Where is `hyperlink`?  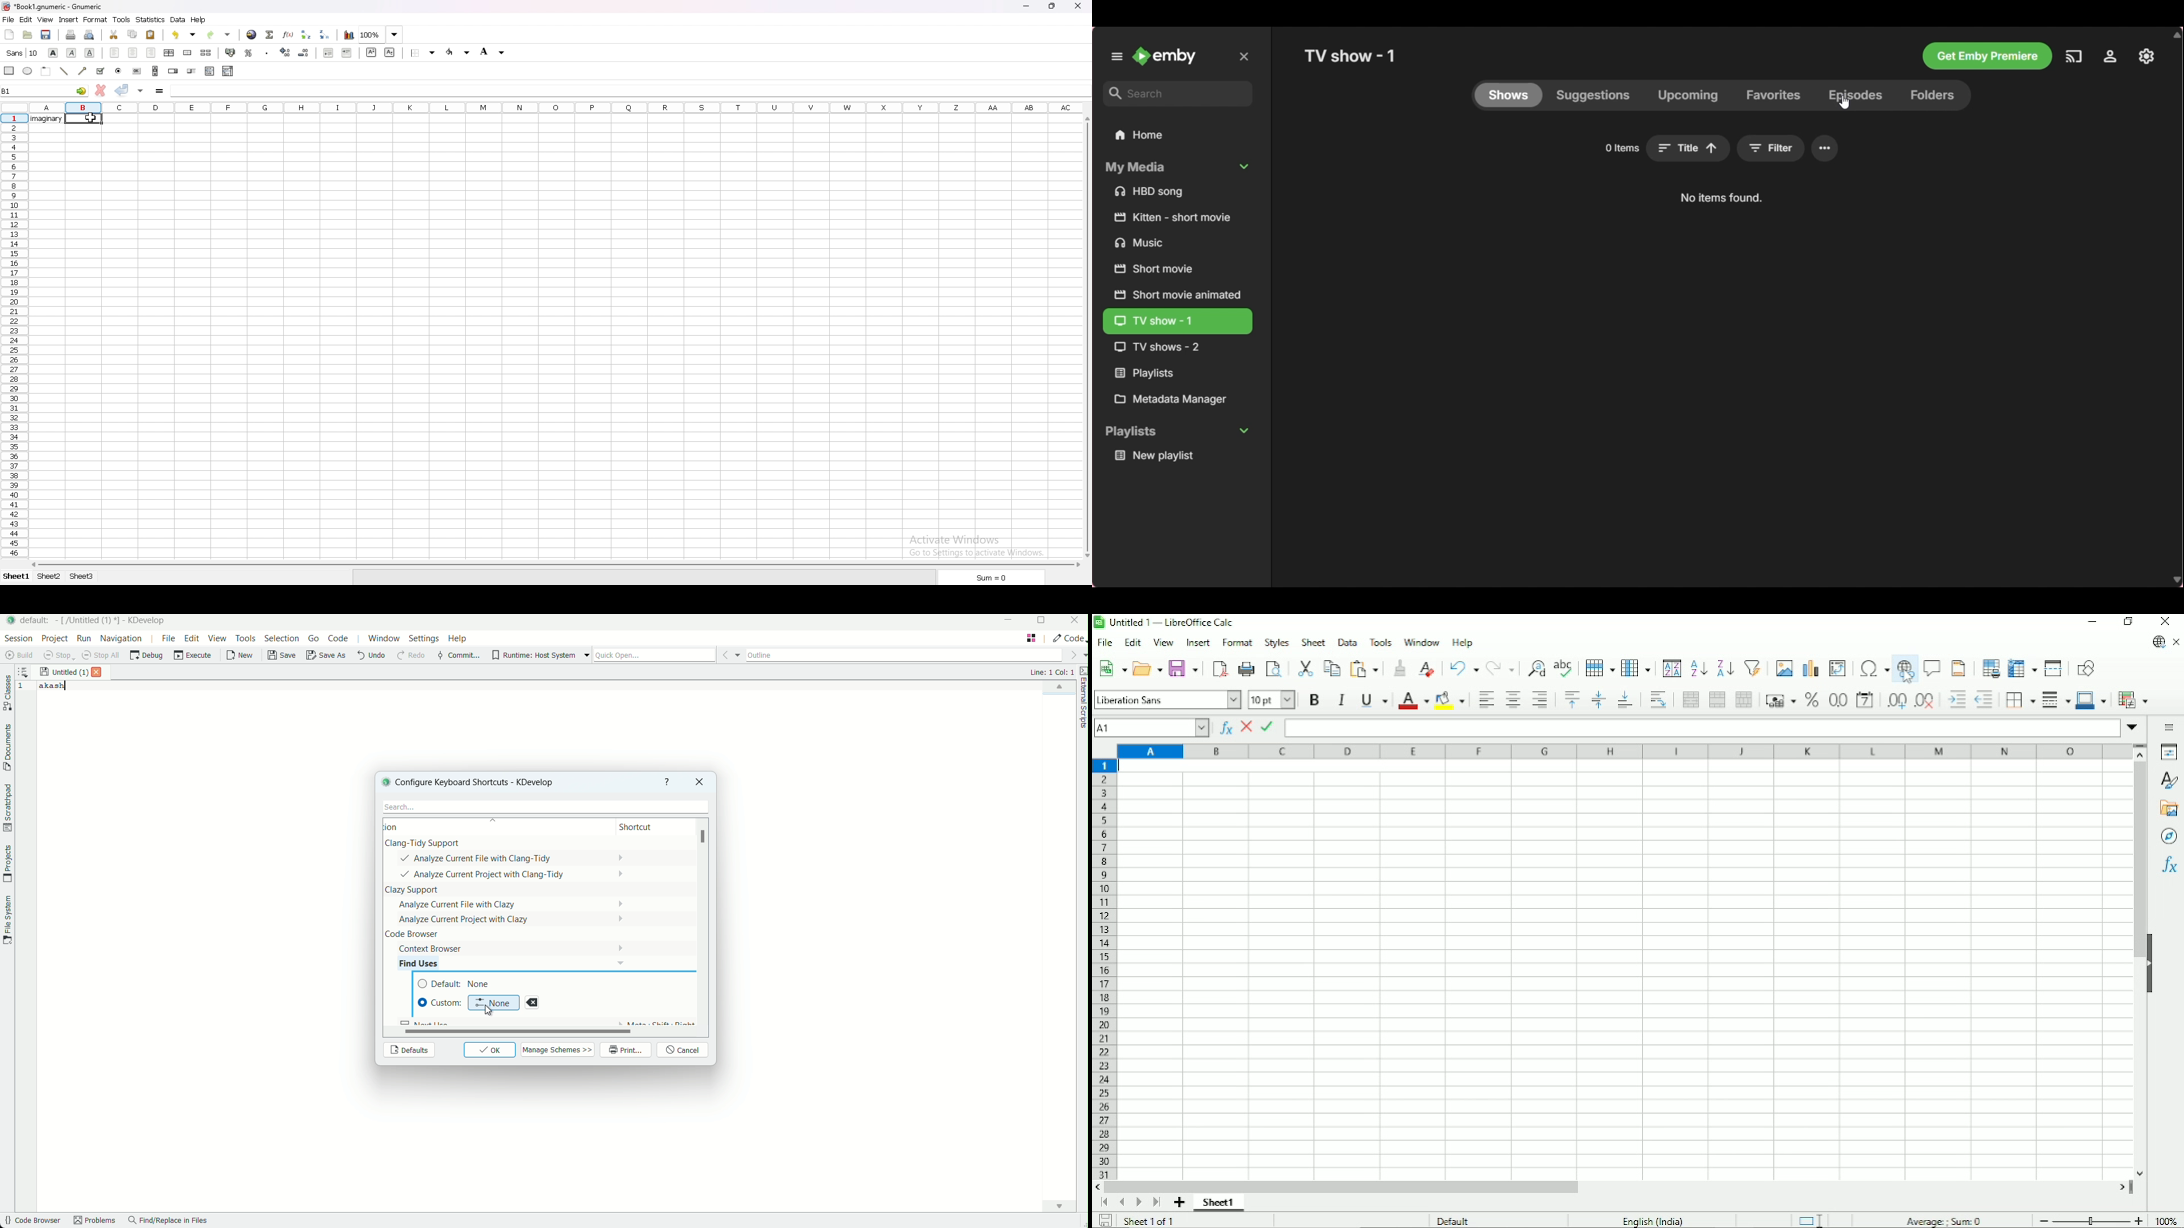
hyperlink is located at coordinates (252, 35).